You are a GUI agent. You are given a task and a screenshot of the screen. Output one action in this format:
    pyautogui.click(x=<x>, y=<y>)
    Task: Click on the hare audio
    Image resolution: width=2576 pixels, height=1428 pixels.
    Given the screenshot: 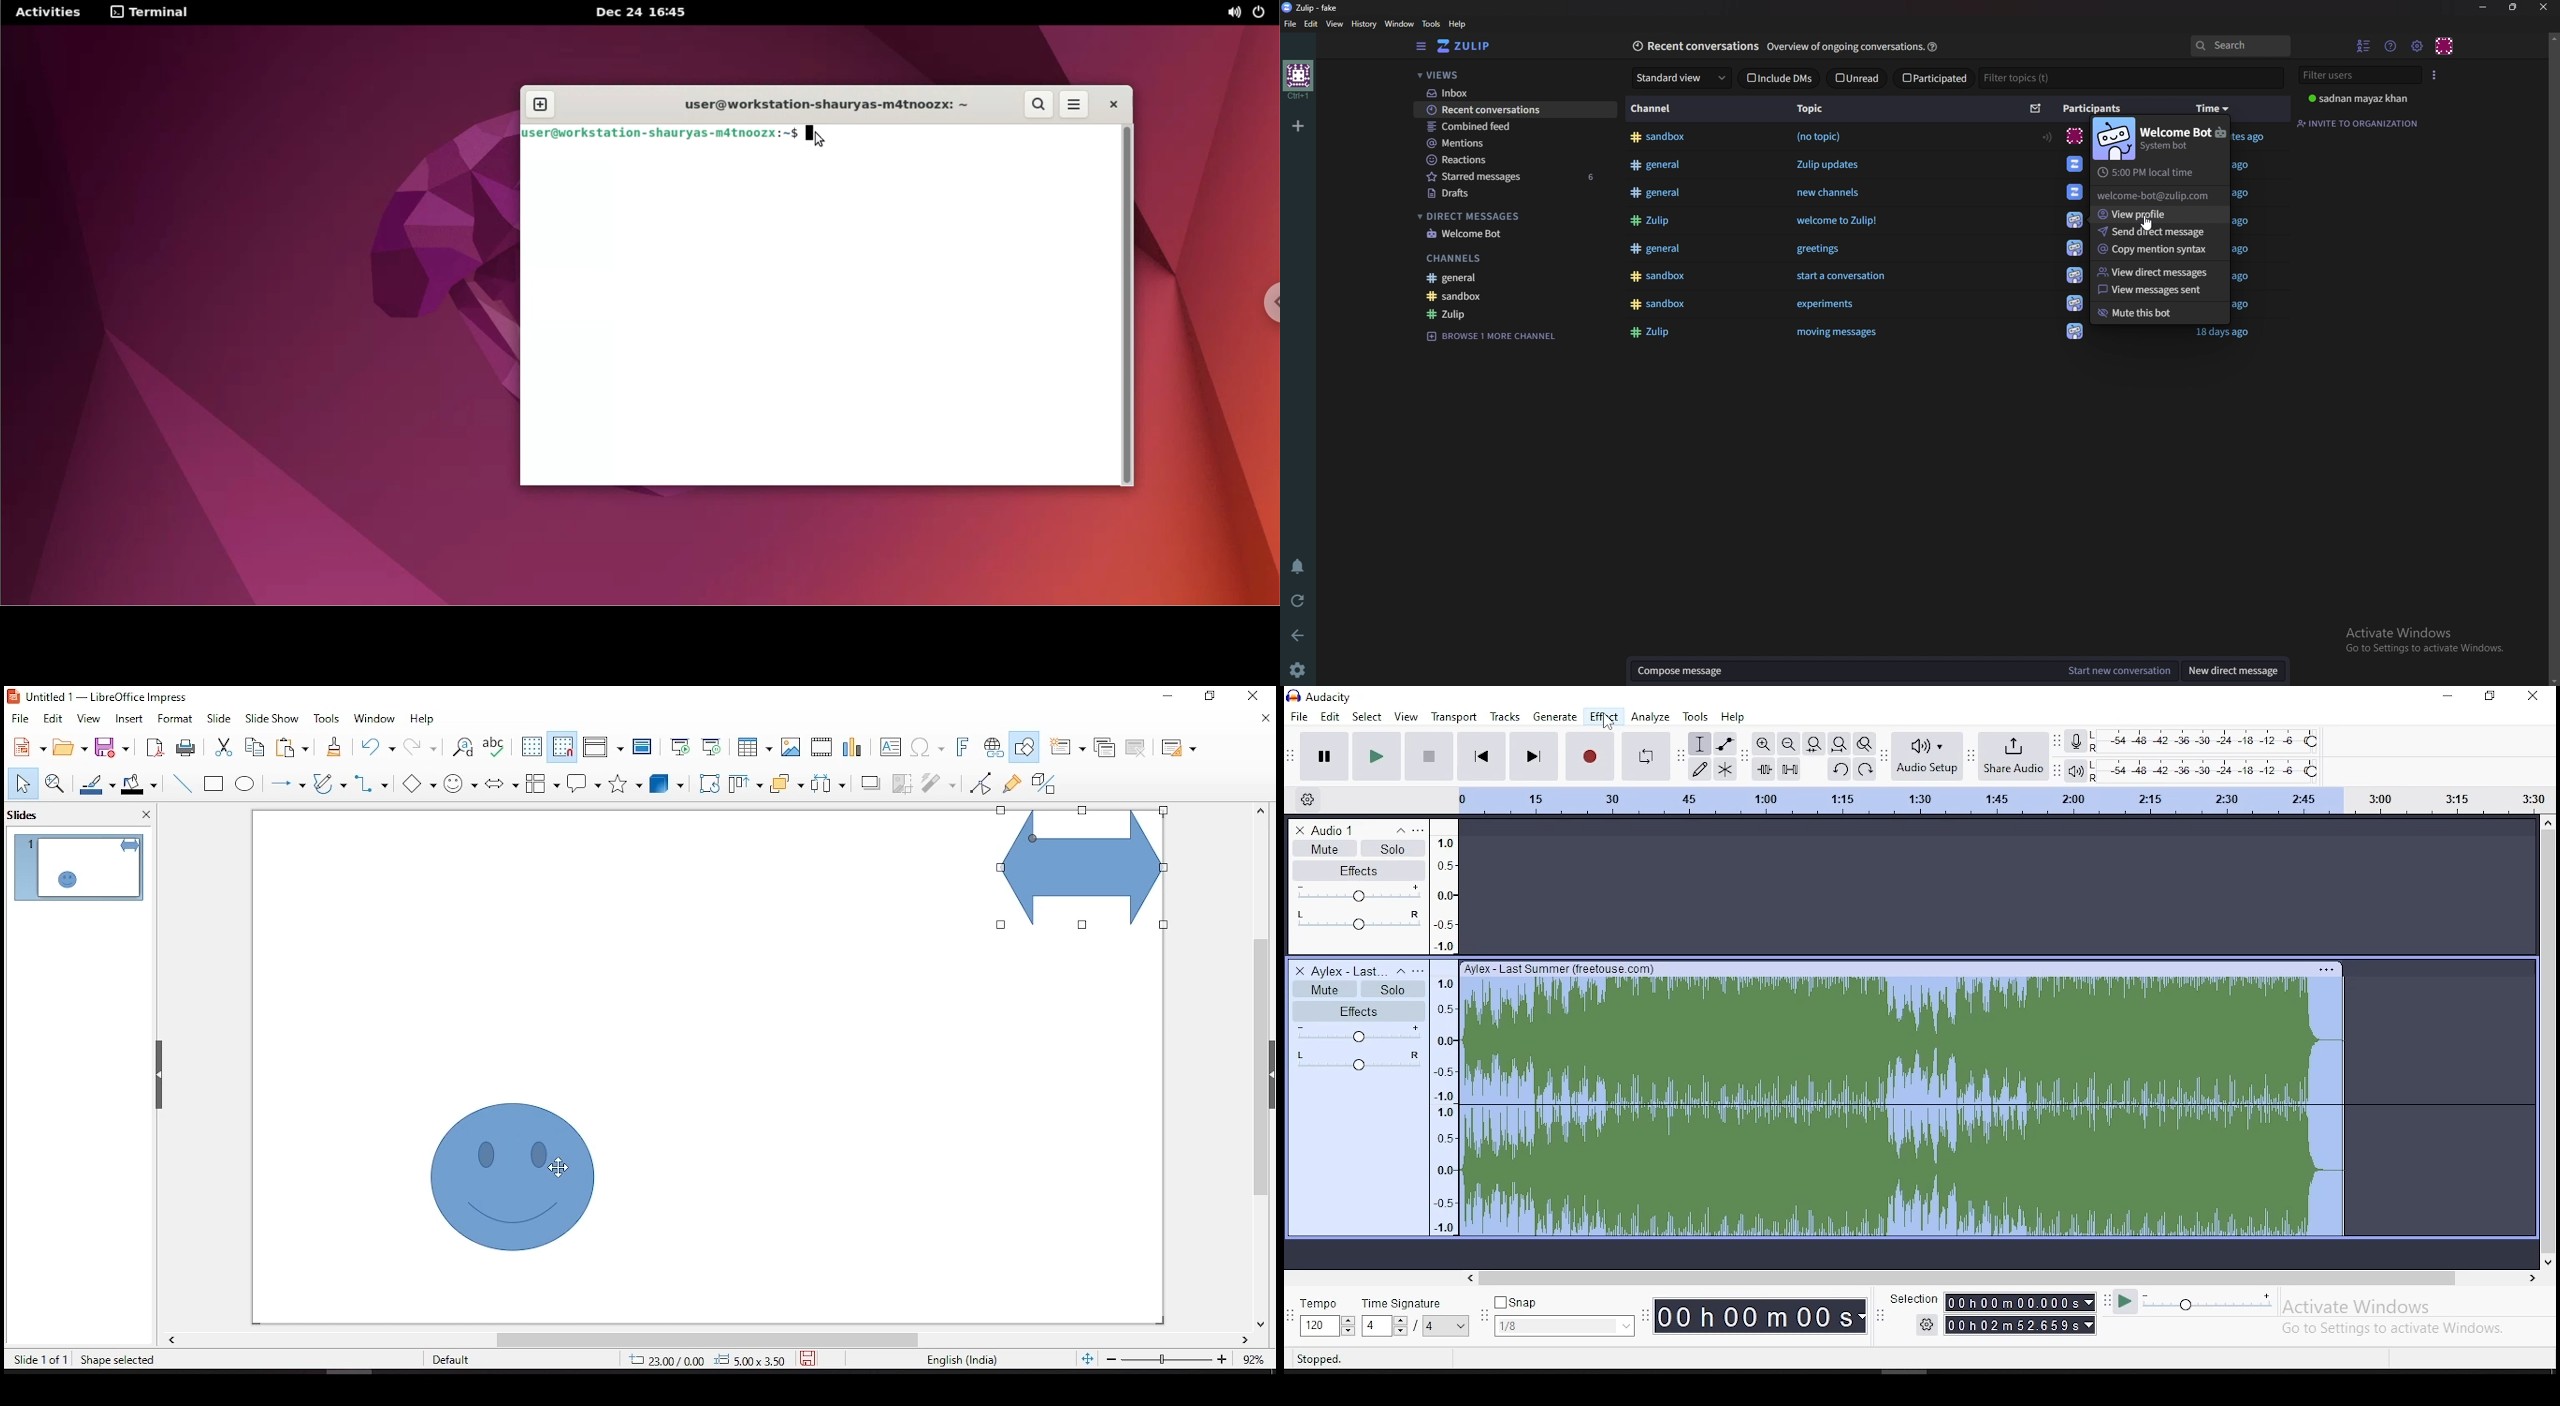 What is the action you would take?
    pyautogui.click(x=2015, y=757)
    